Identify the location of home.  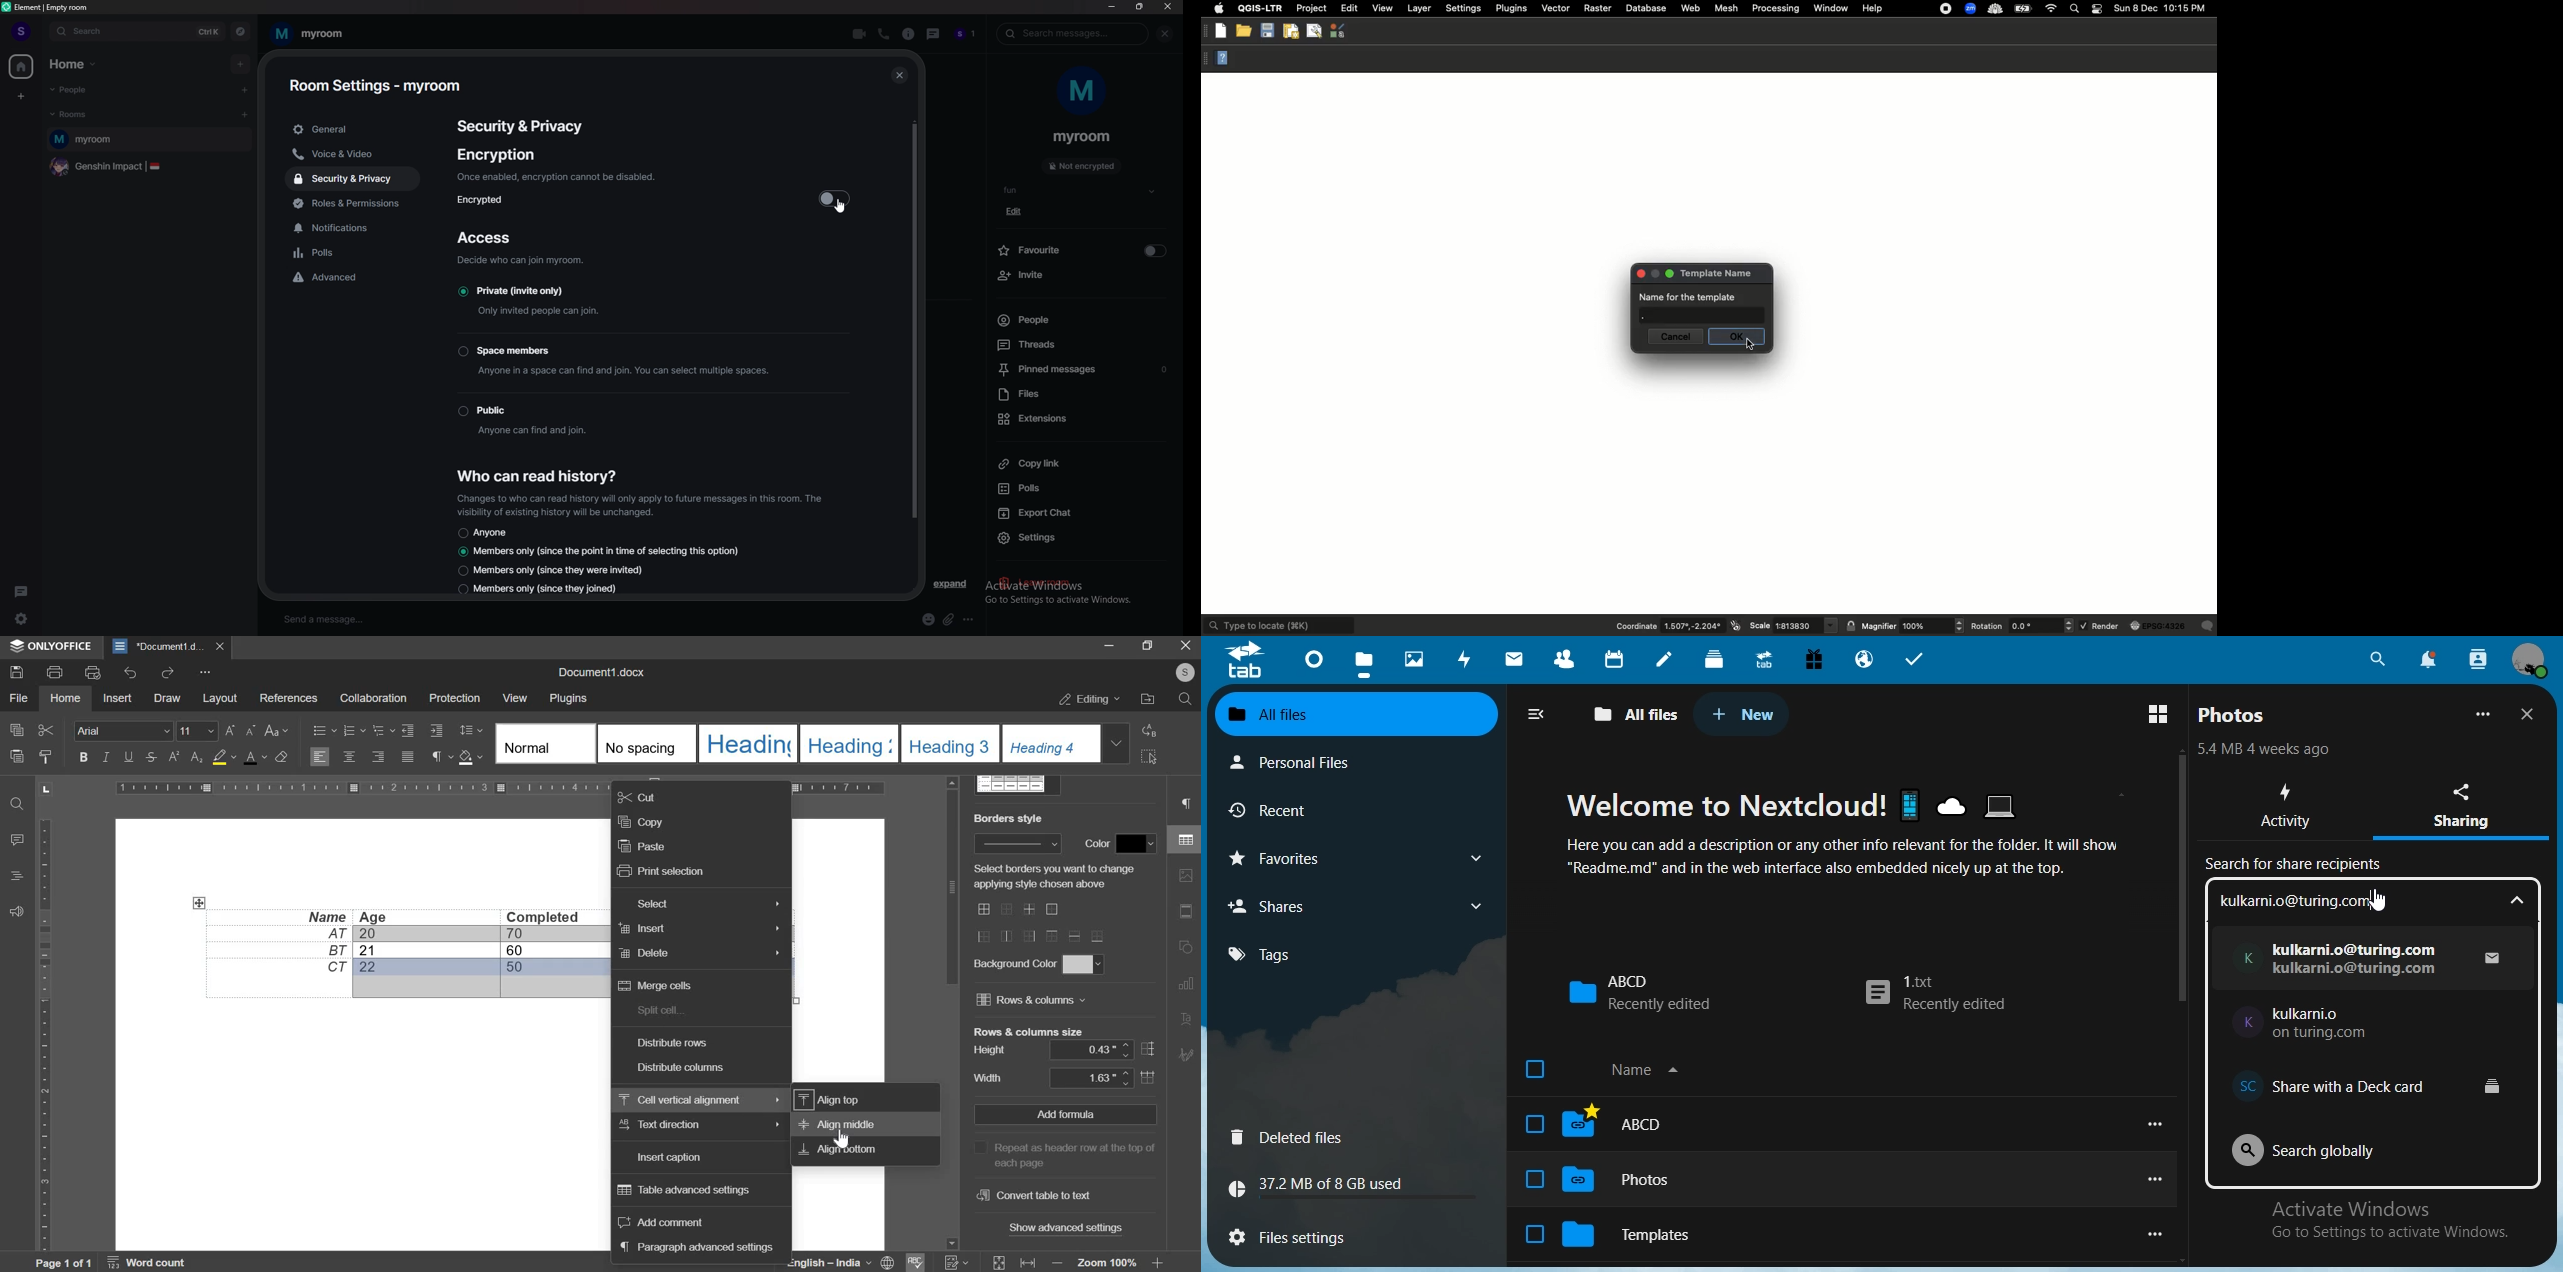
(22, 67).